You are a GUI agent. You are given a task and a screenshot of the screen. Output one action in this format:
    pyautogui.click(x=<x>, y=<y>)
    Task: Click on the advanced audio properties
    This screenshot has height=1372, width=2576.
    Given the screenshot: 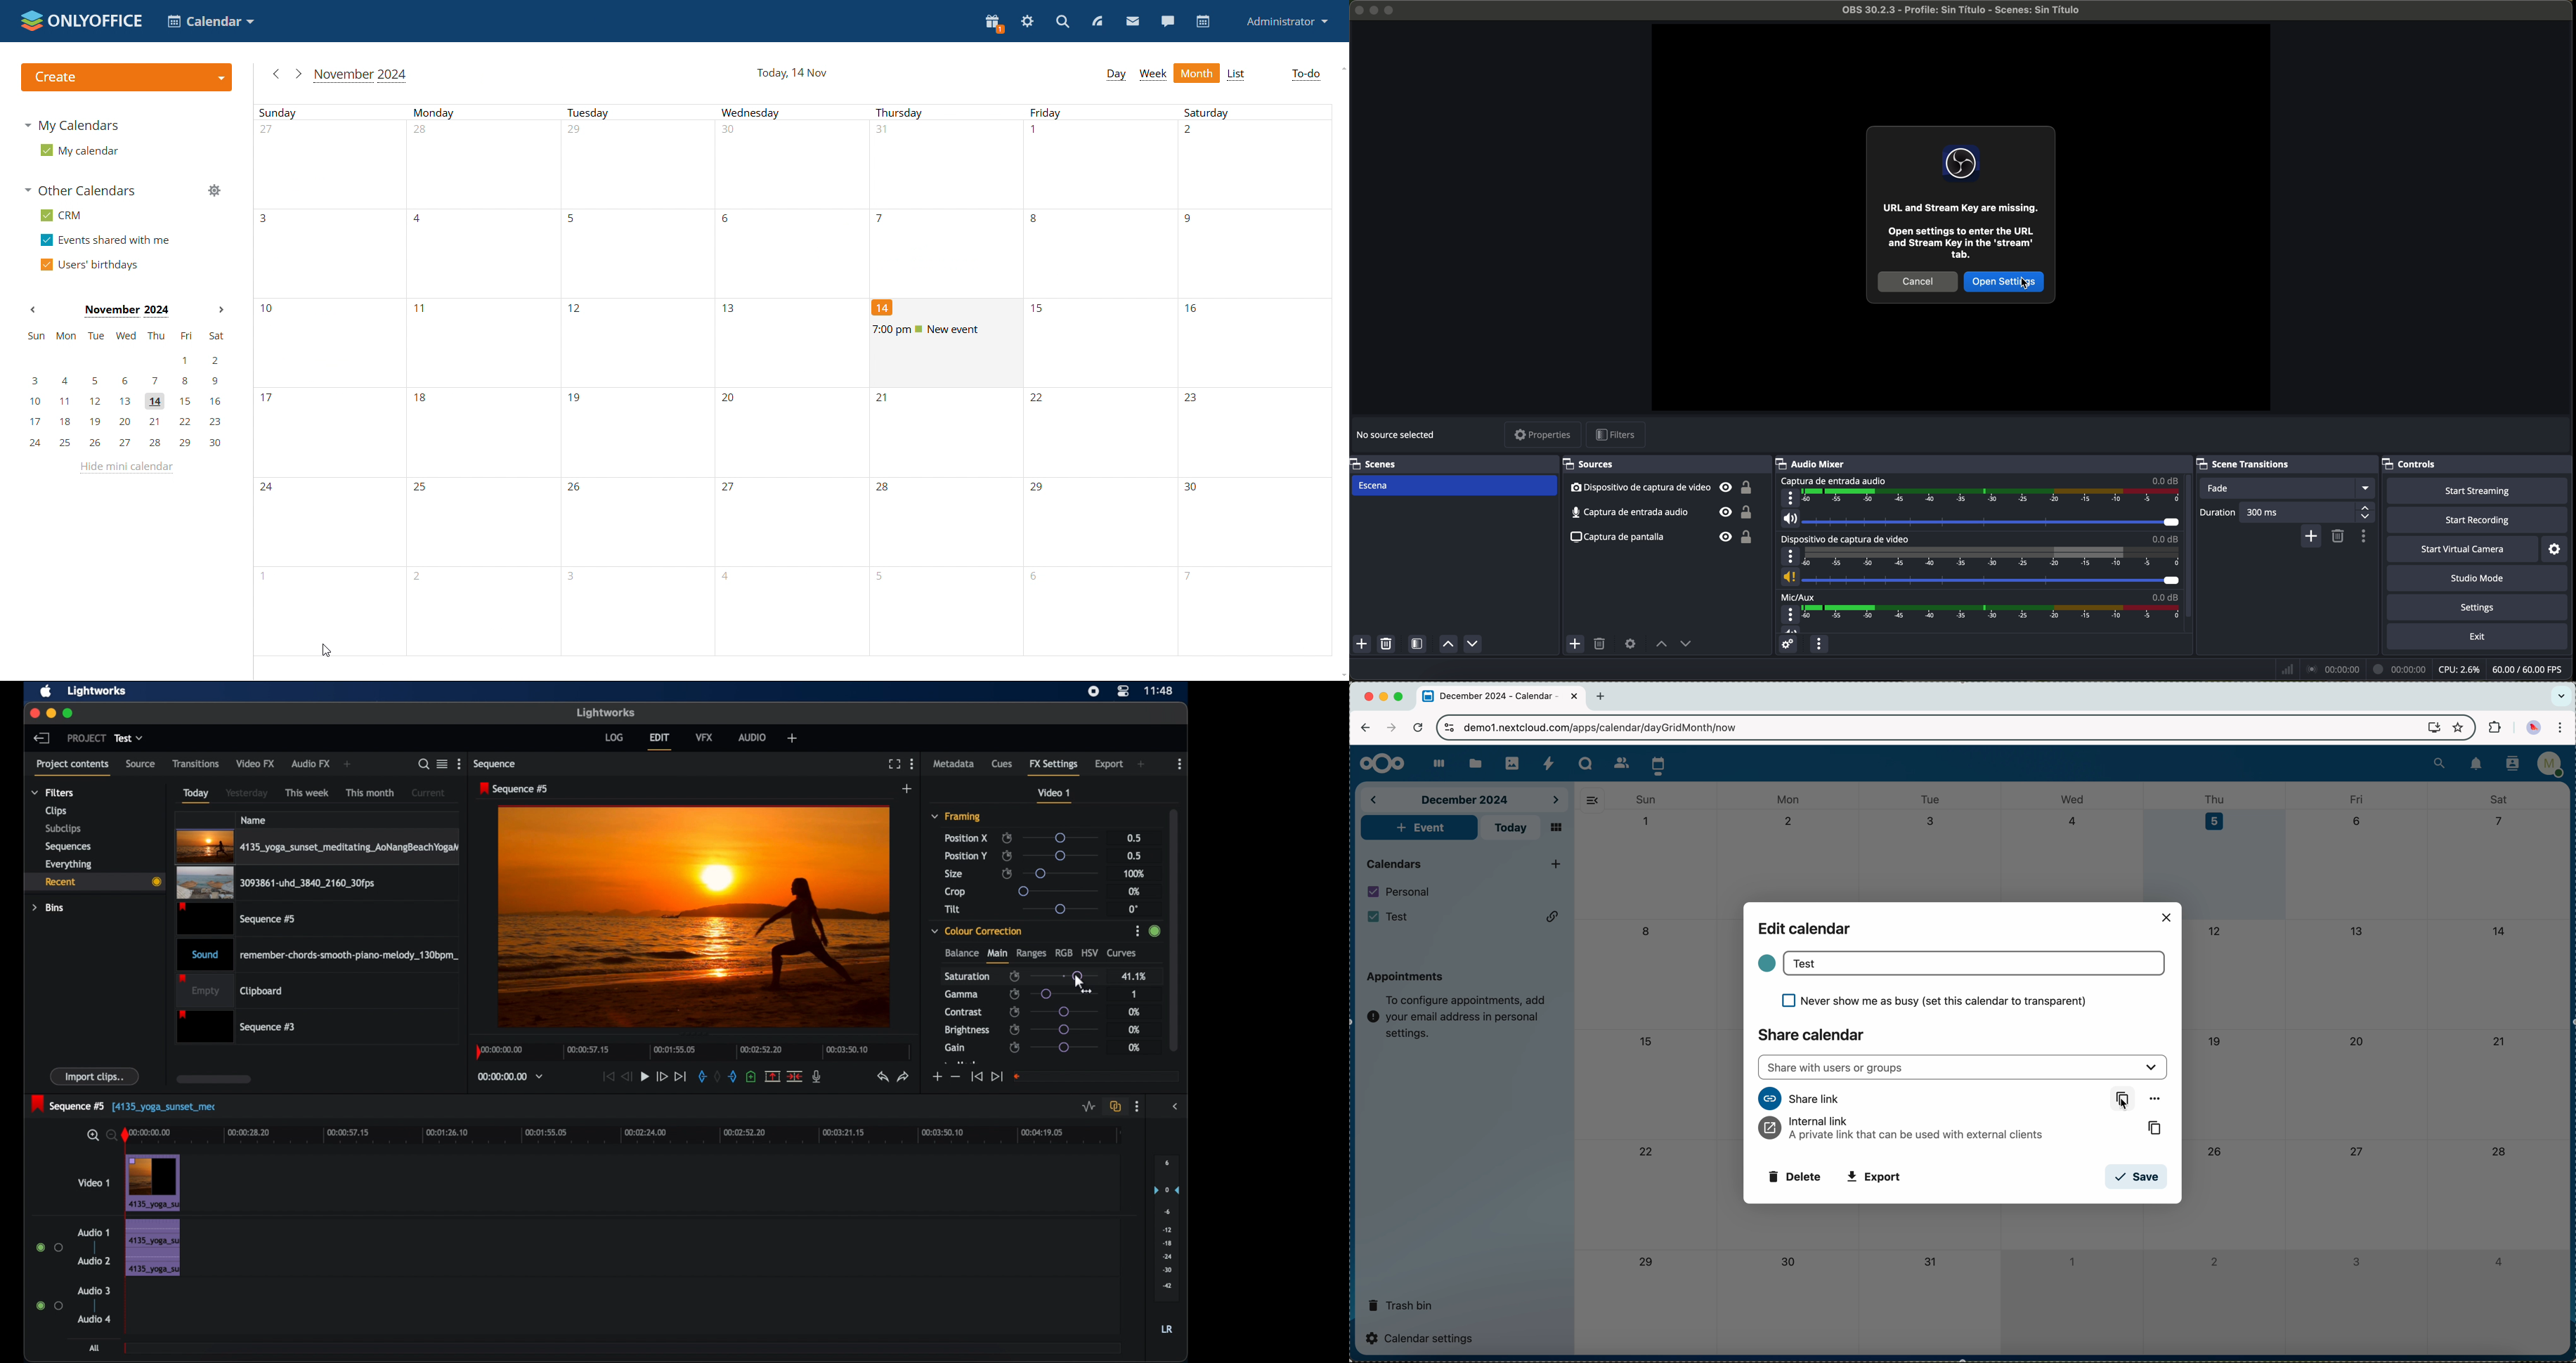 What is the action you would take?
    pyautogui.click(x=1788, y=646)
    